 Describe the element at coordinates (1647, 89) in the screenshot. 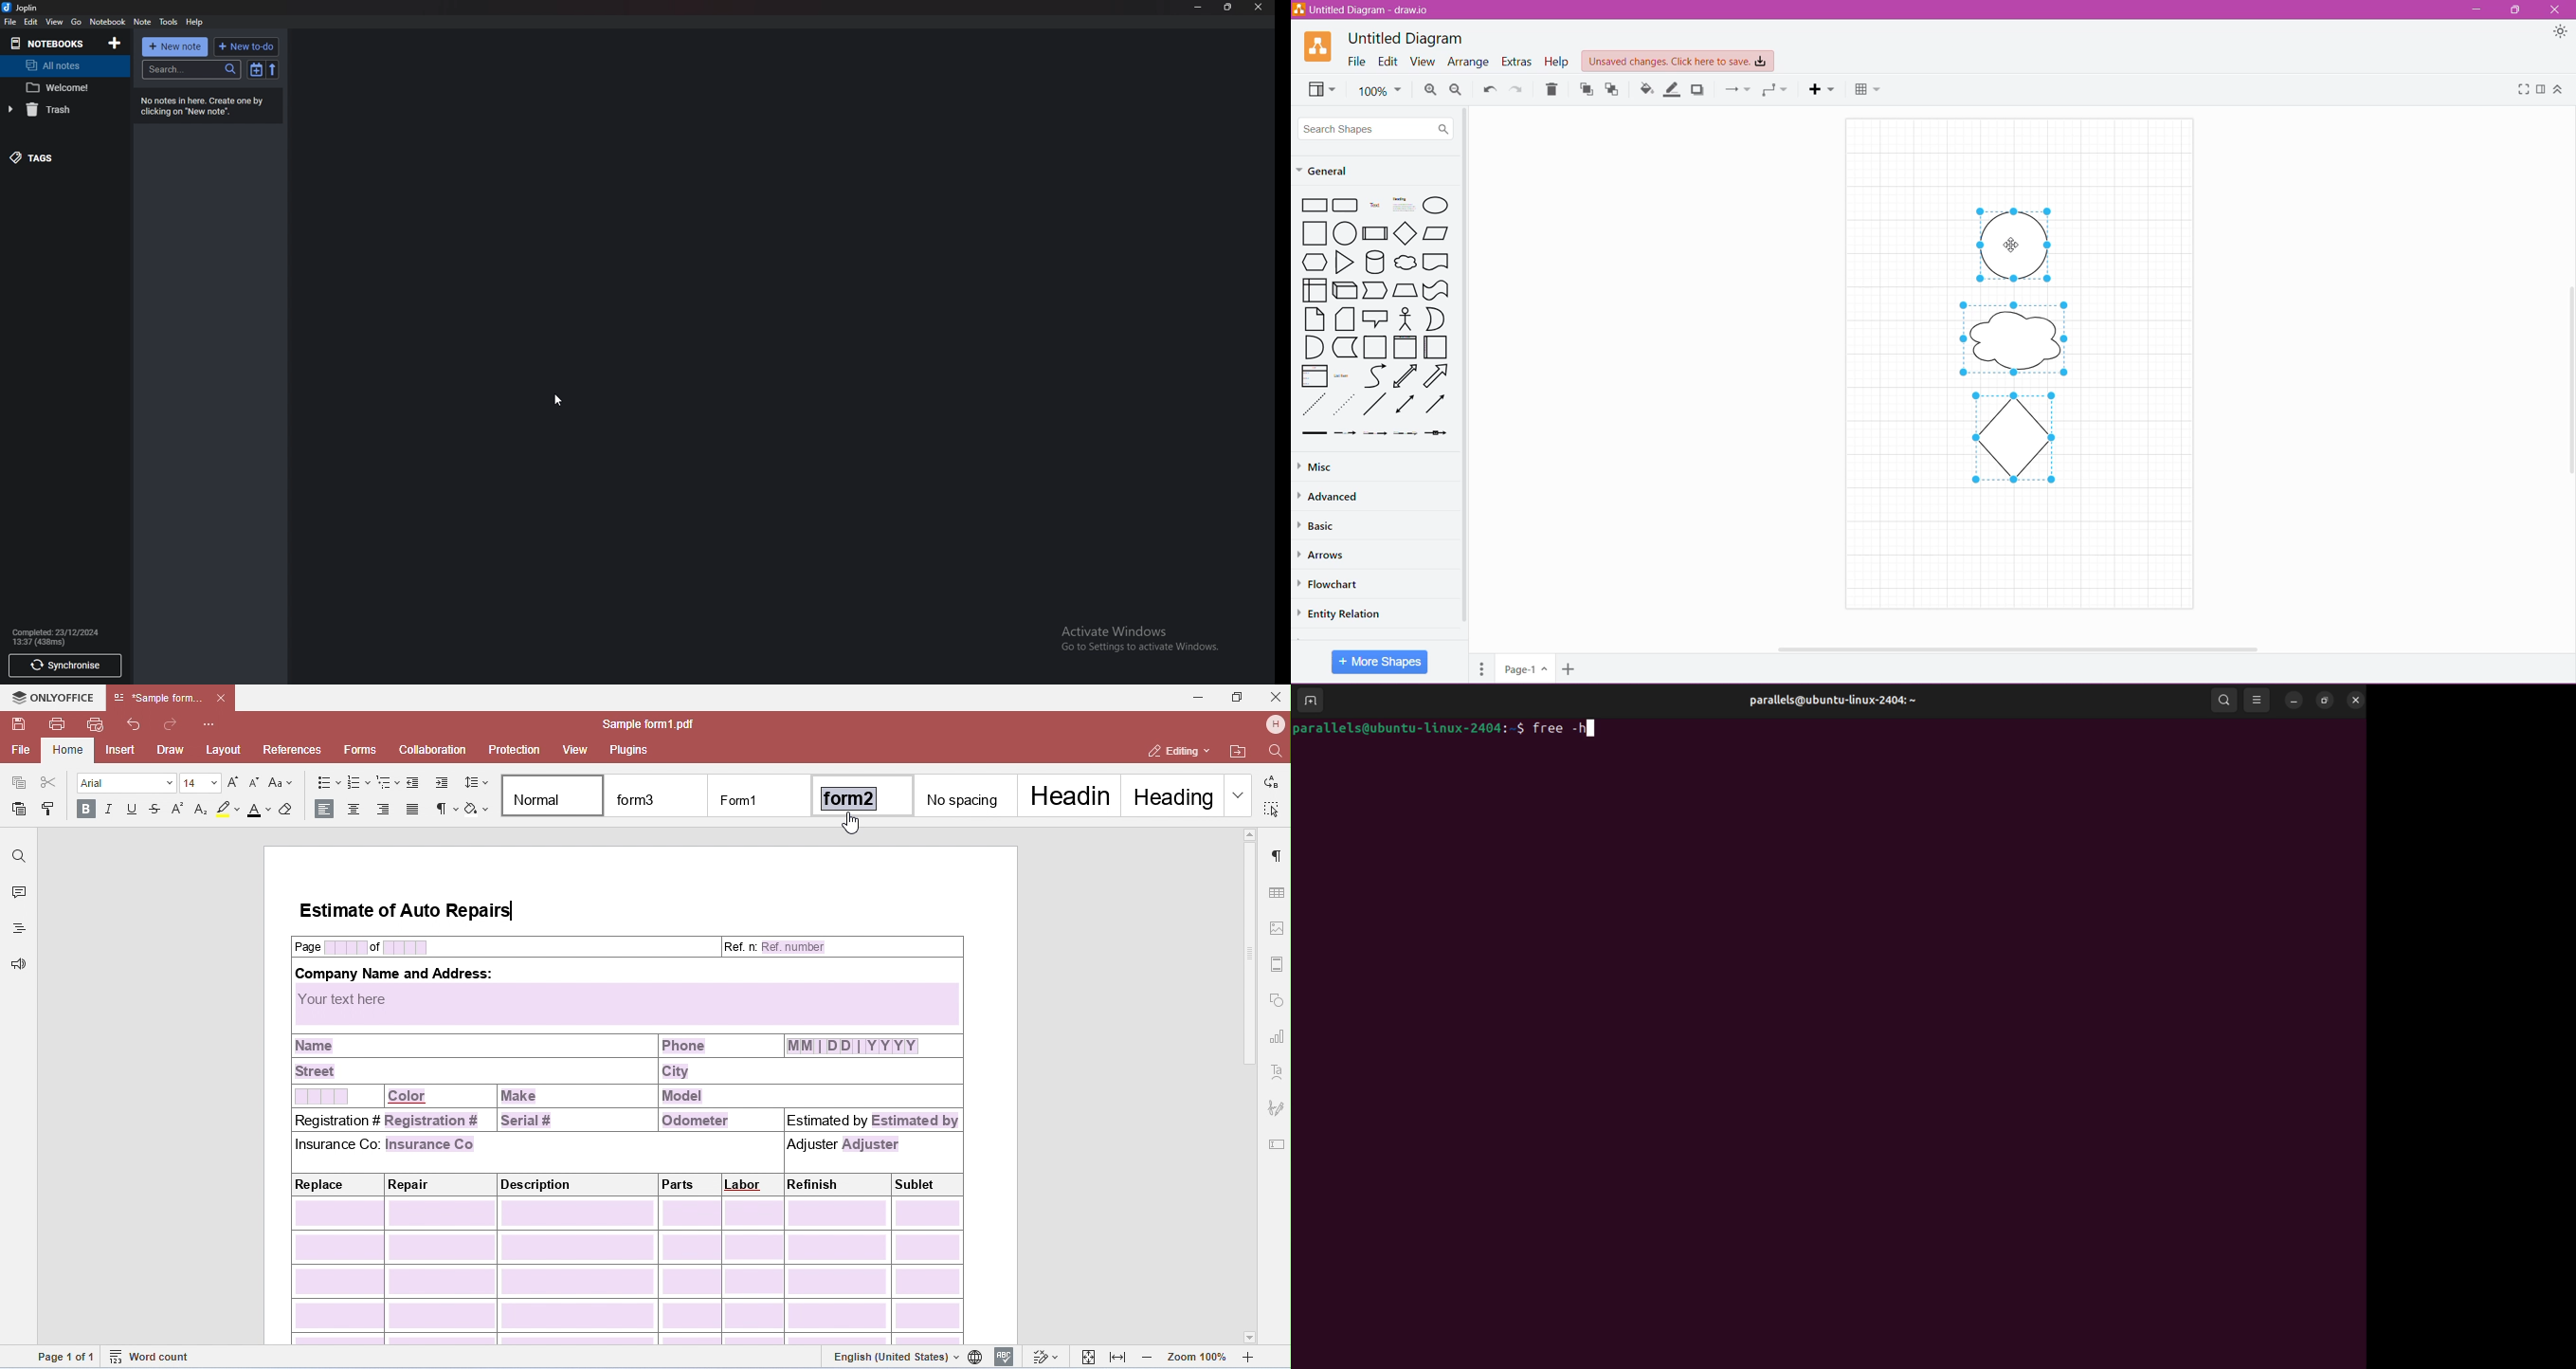

I see `Fill Color` at that location.